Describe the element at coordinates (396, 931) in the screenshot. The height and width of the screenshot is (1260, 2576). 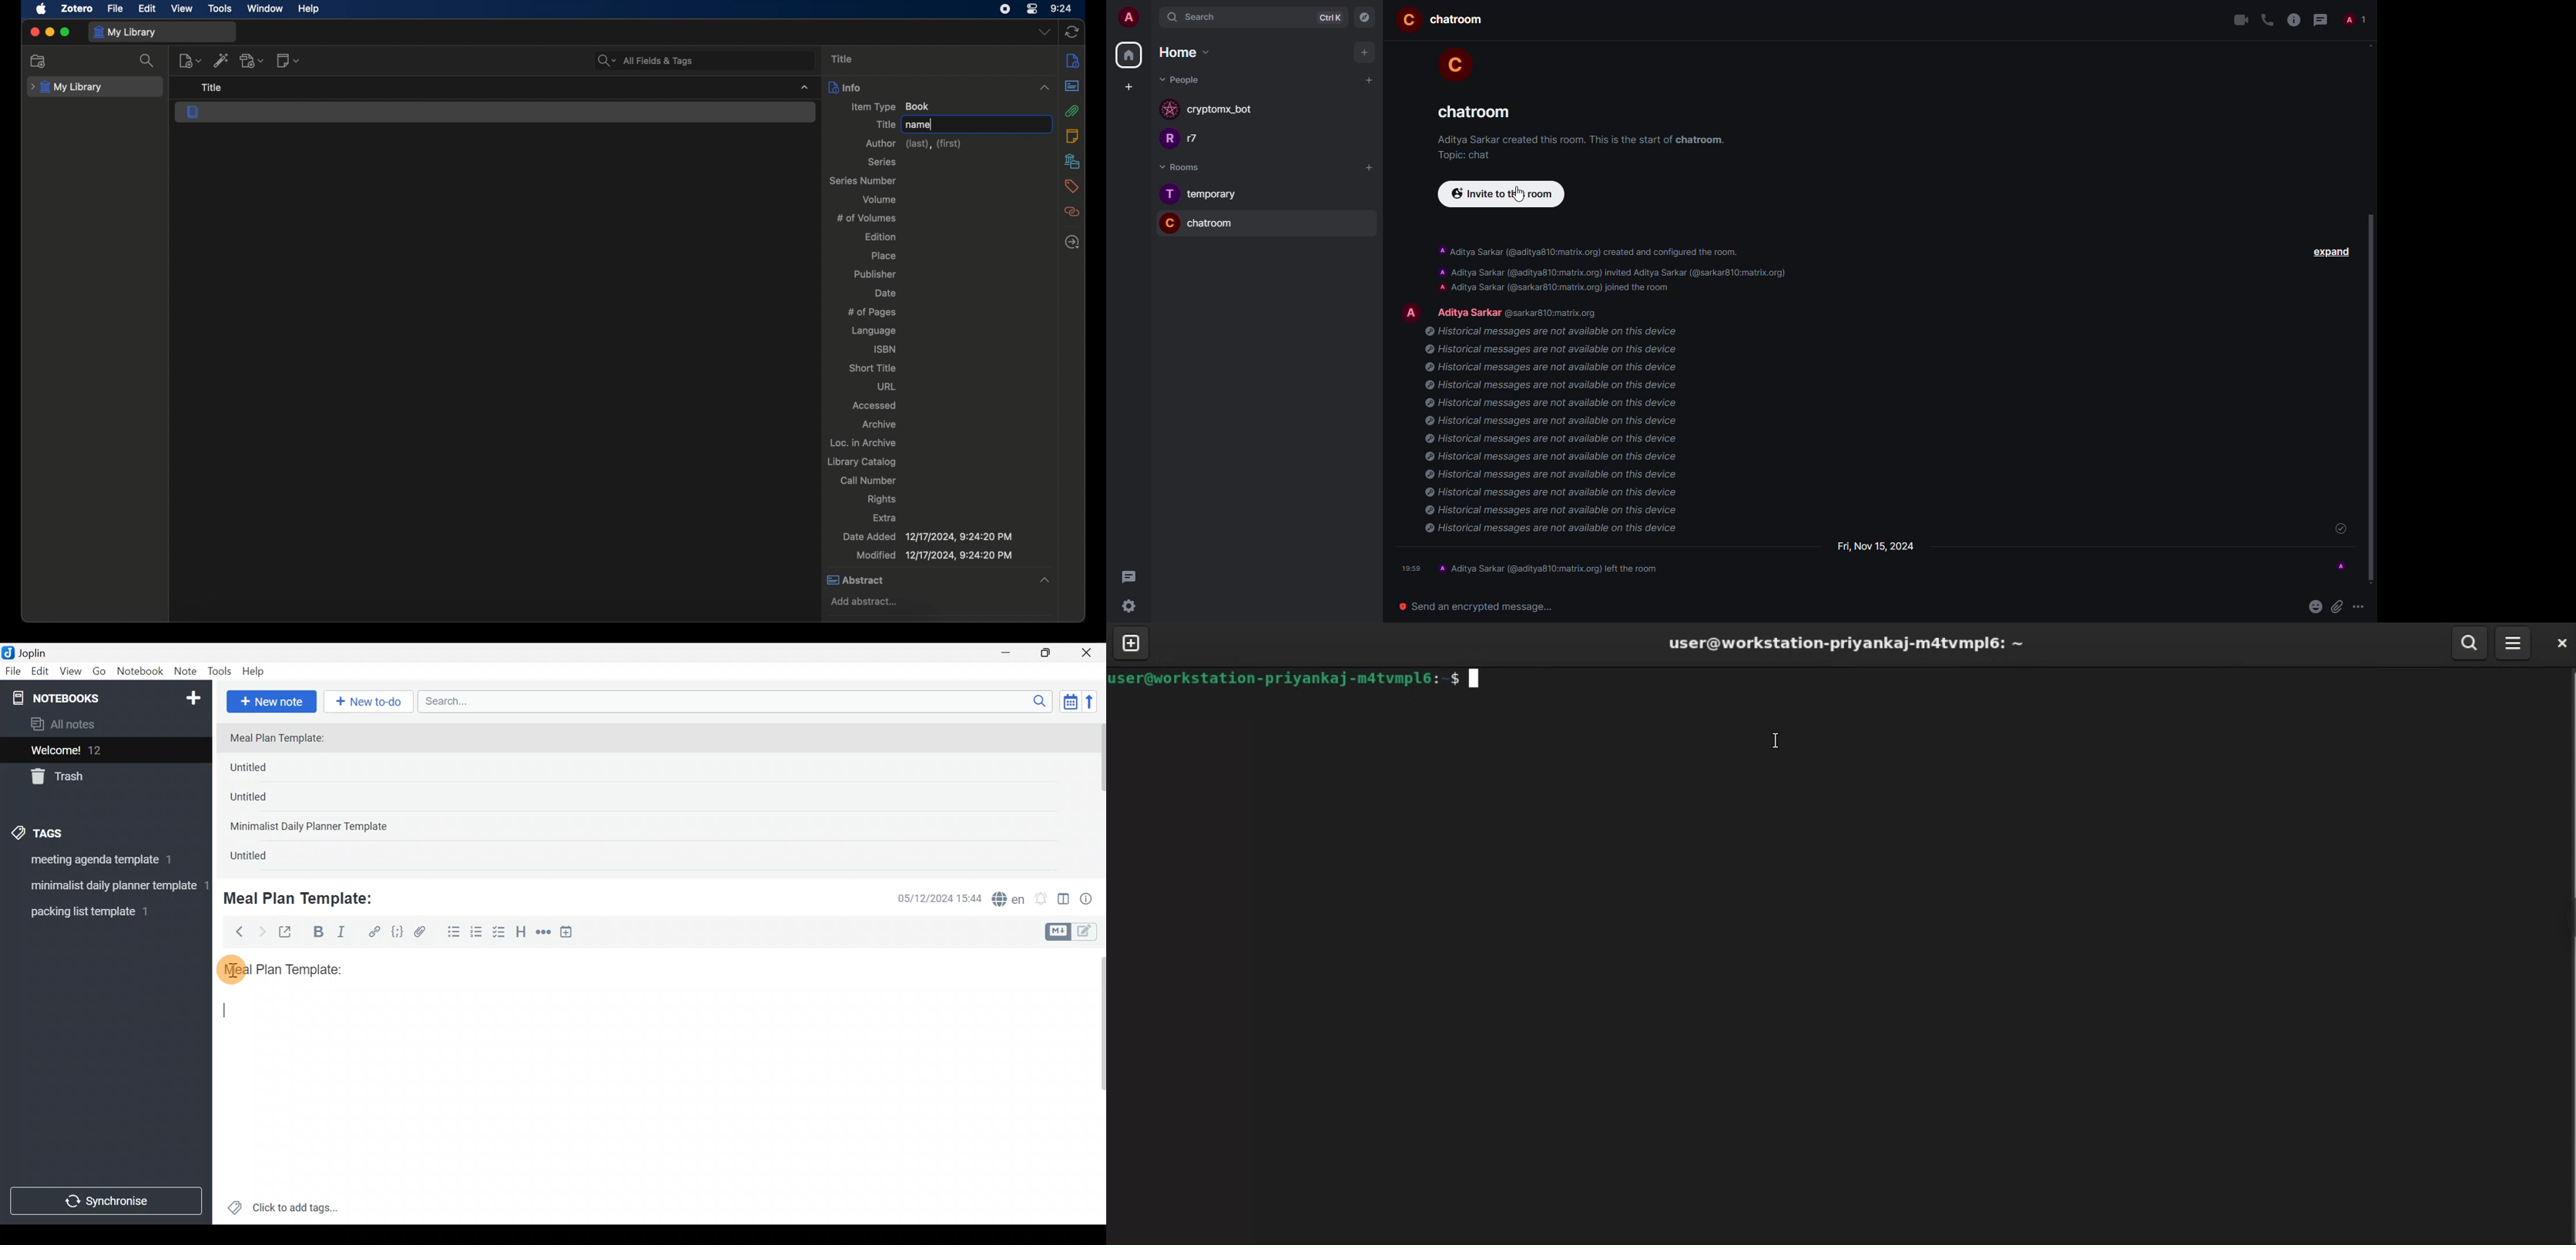
I see `Code` at that location.